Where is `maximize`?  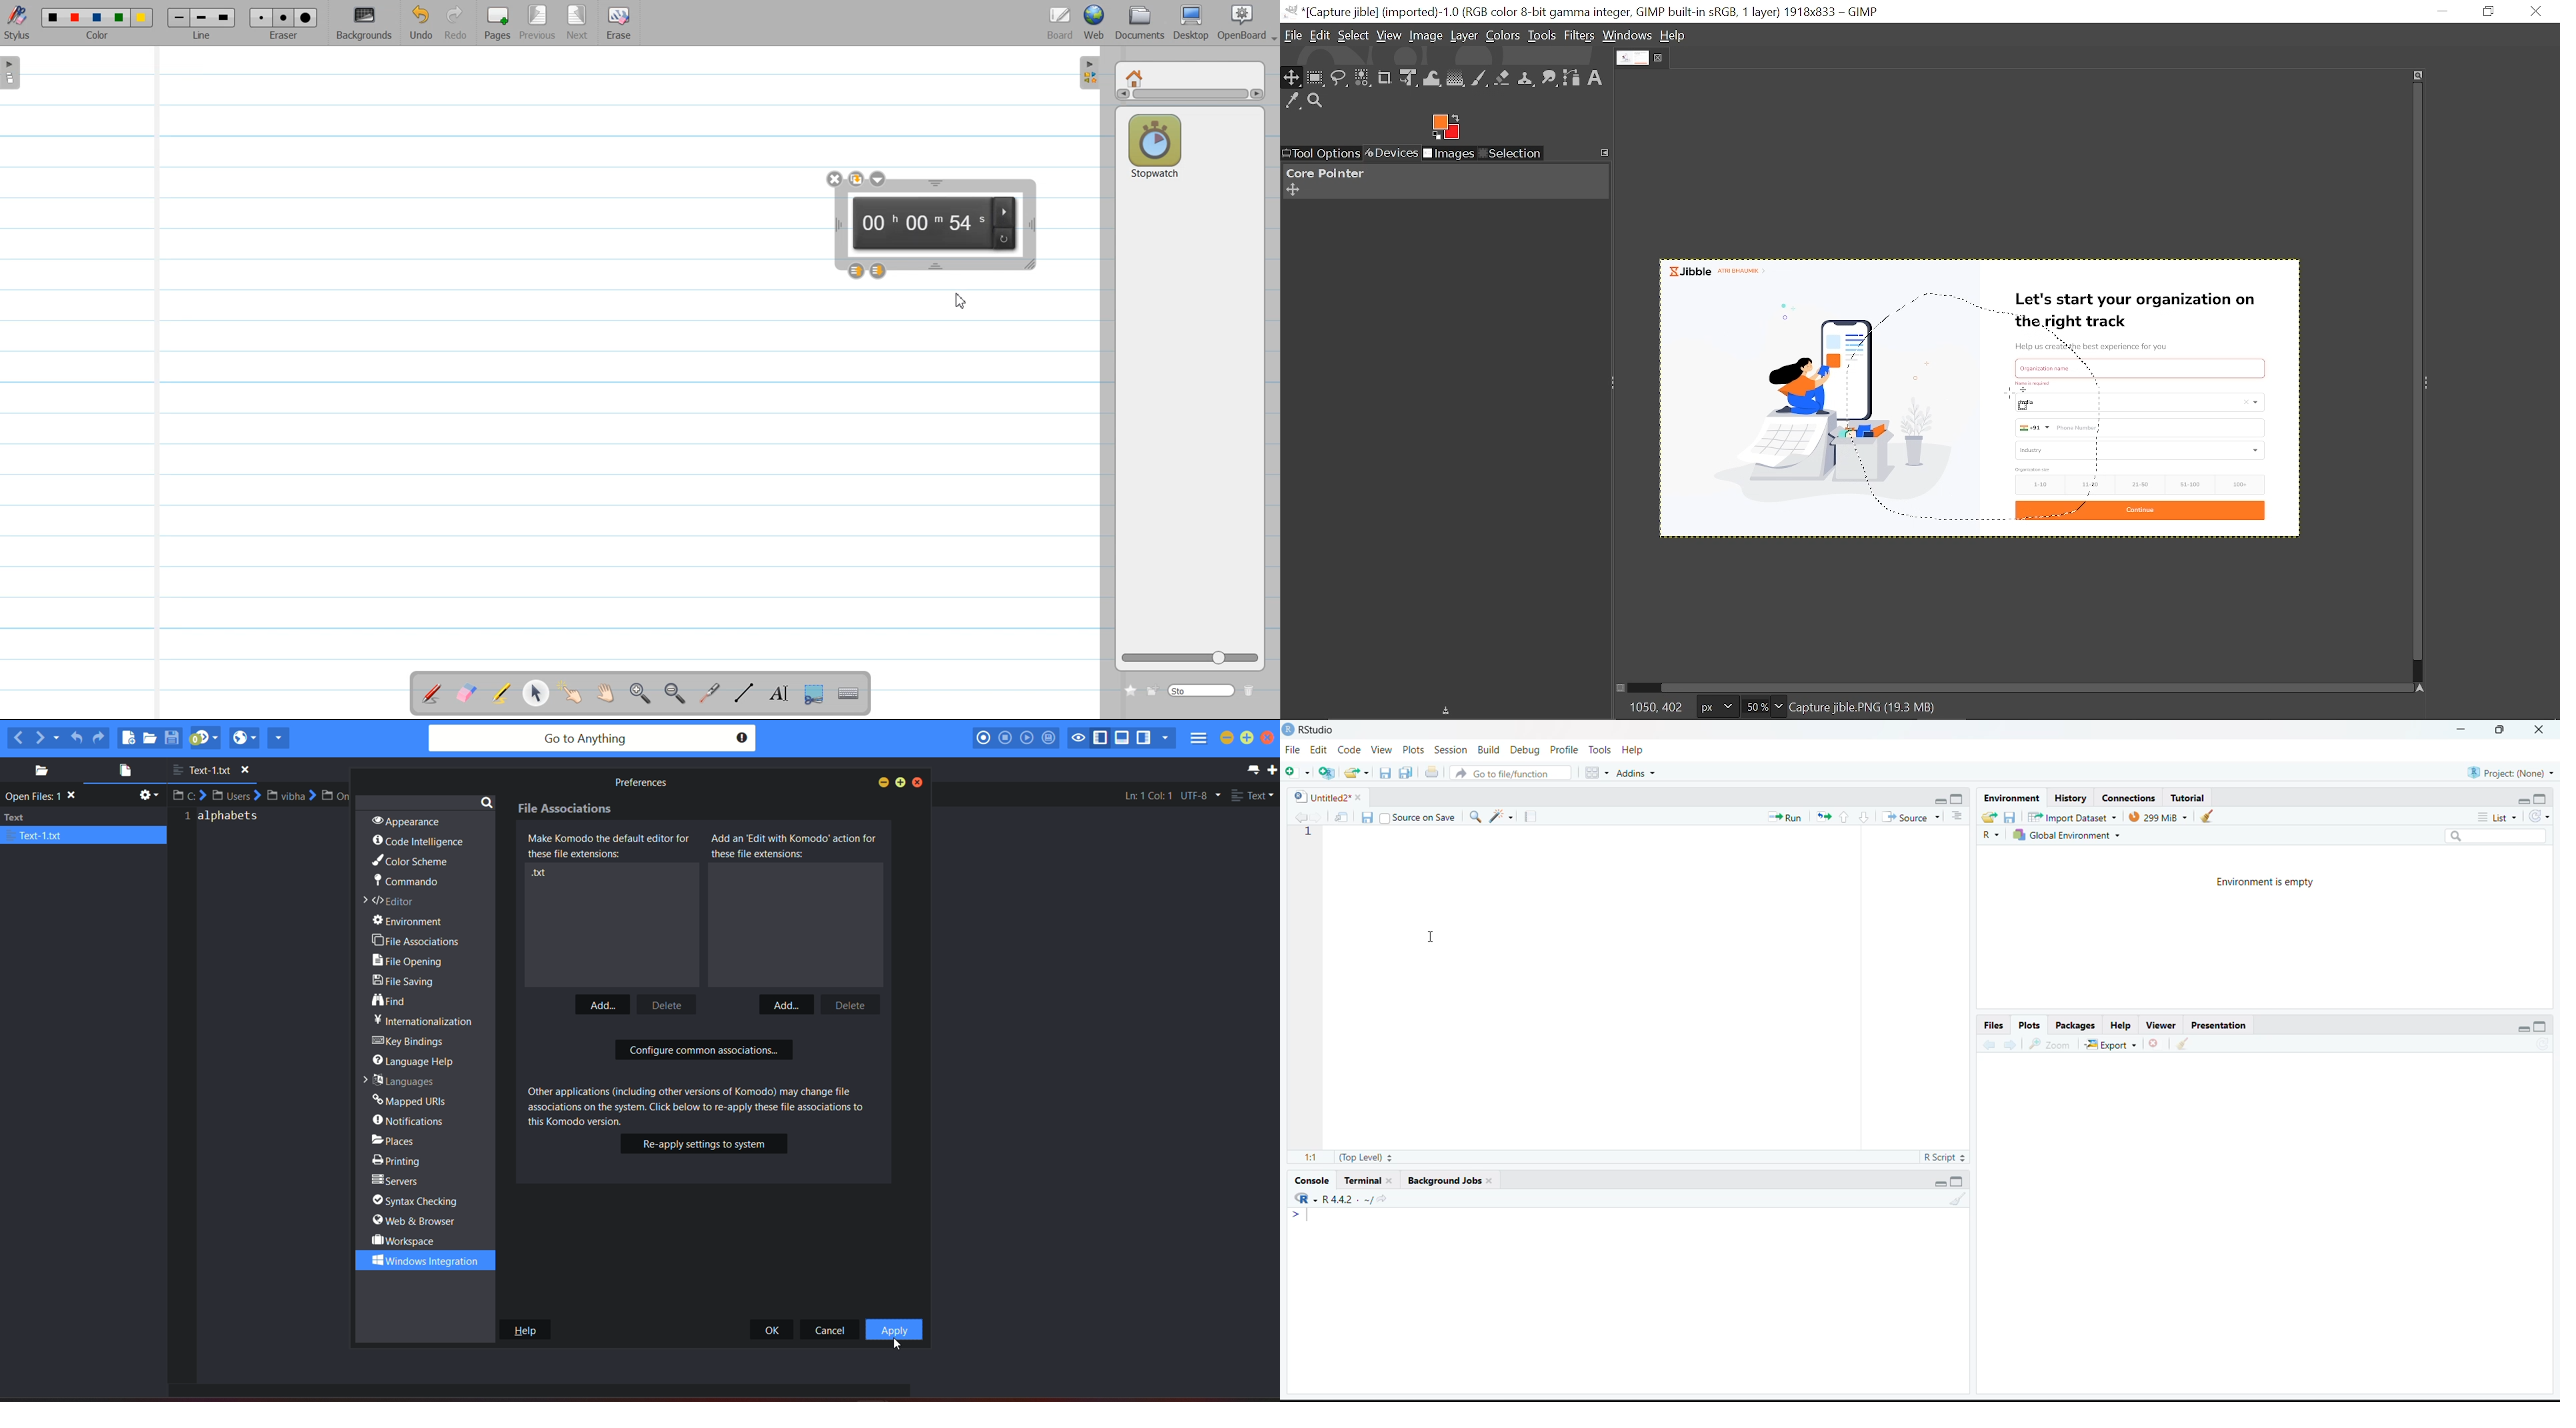 maximize is located at coordinates (2540, 800).